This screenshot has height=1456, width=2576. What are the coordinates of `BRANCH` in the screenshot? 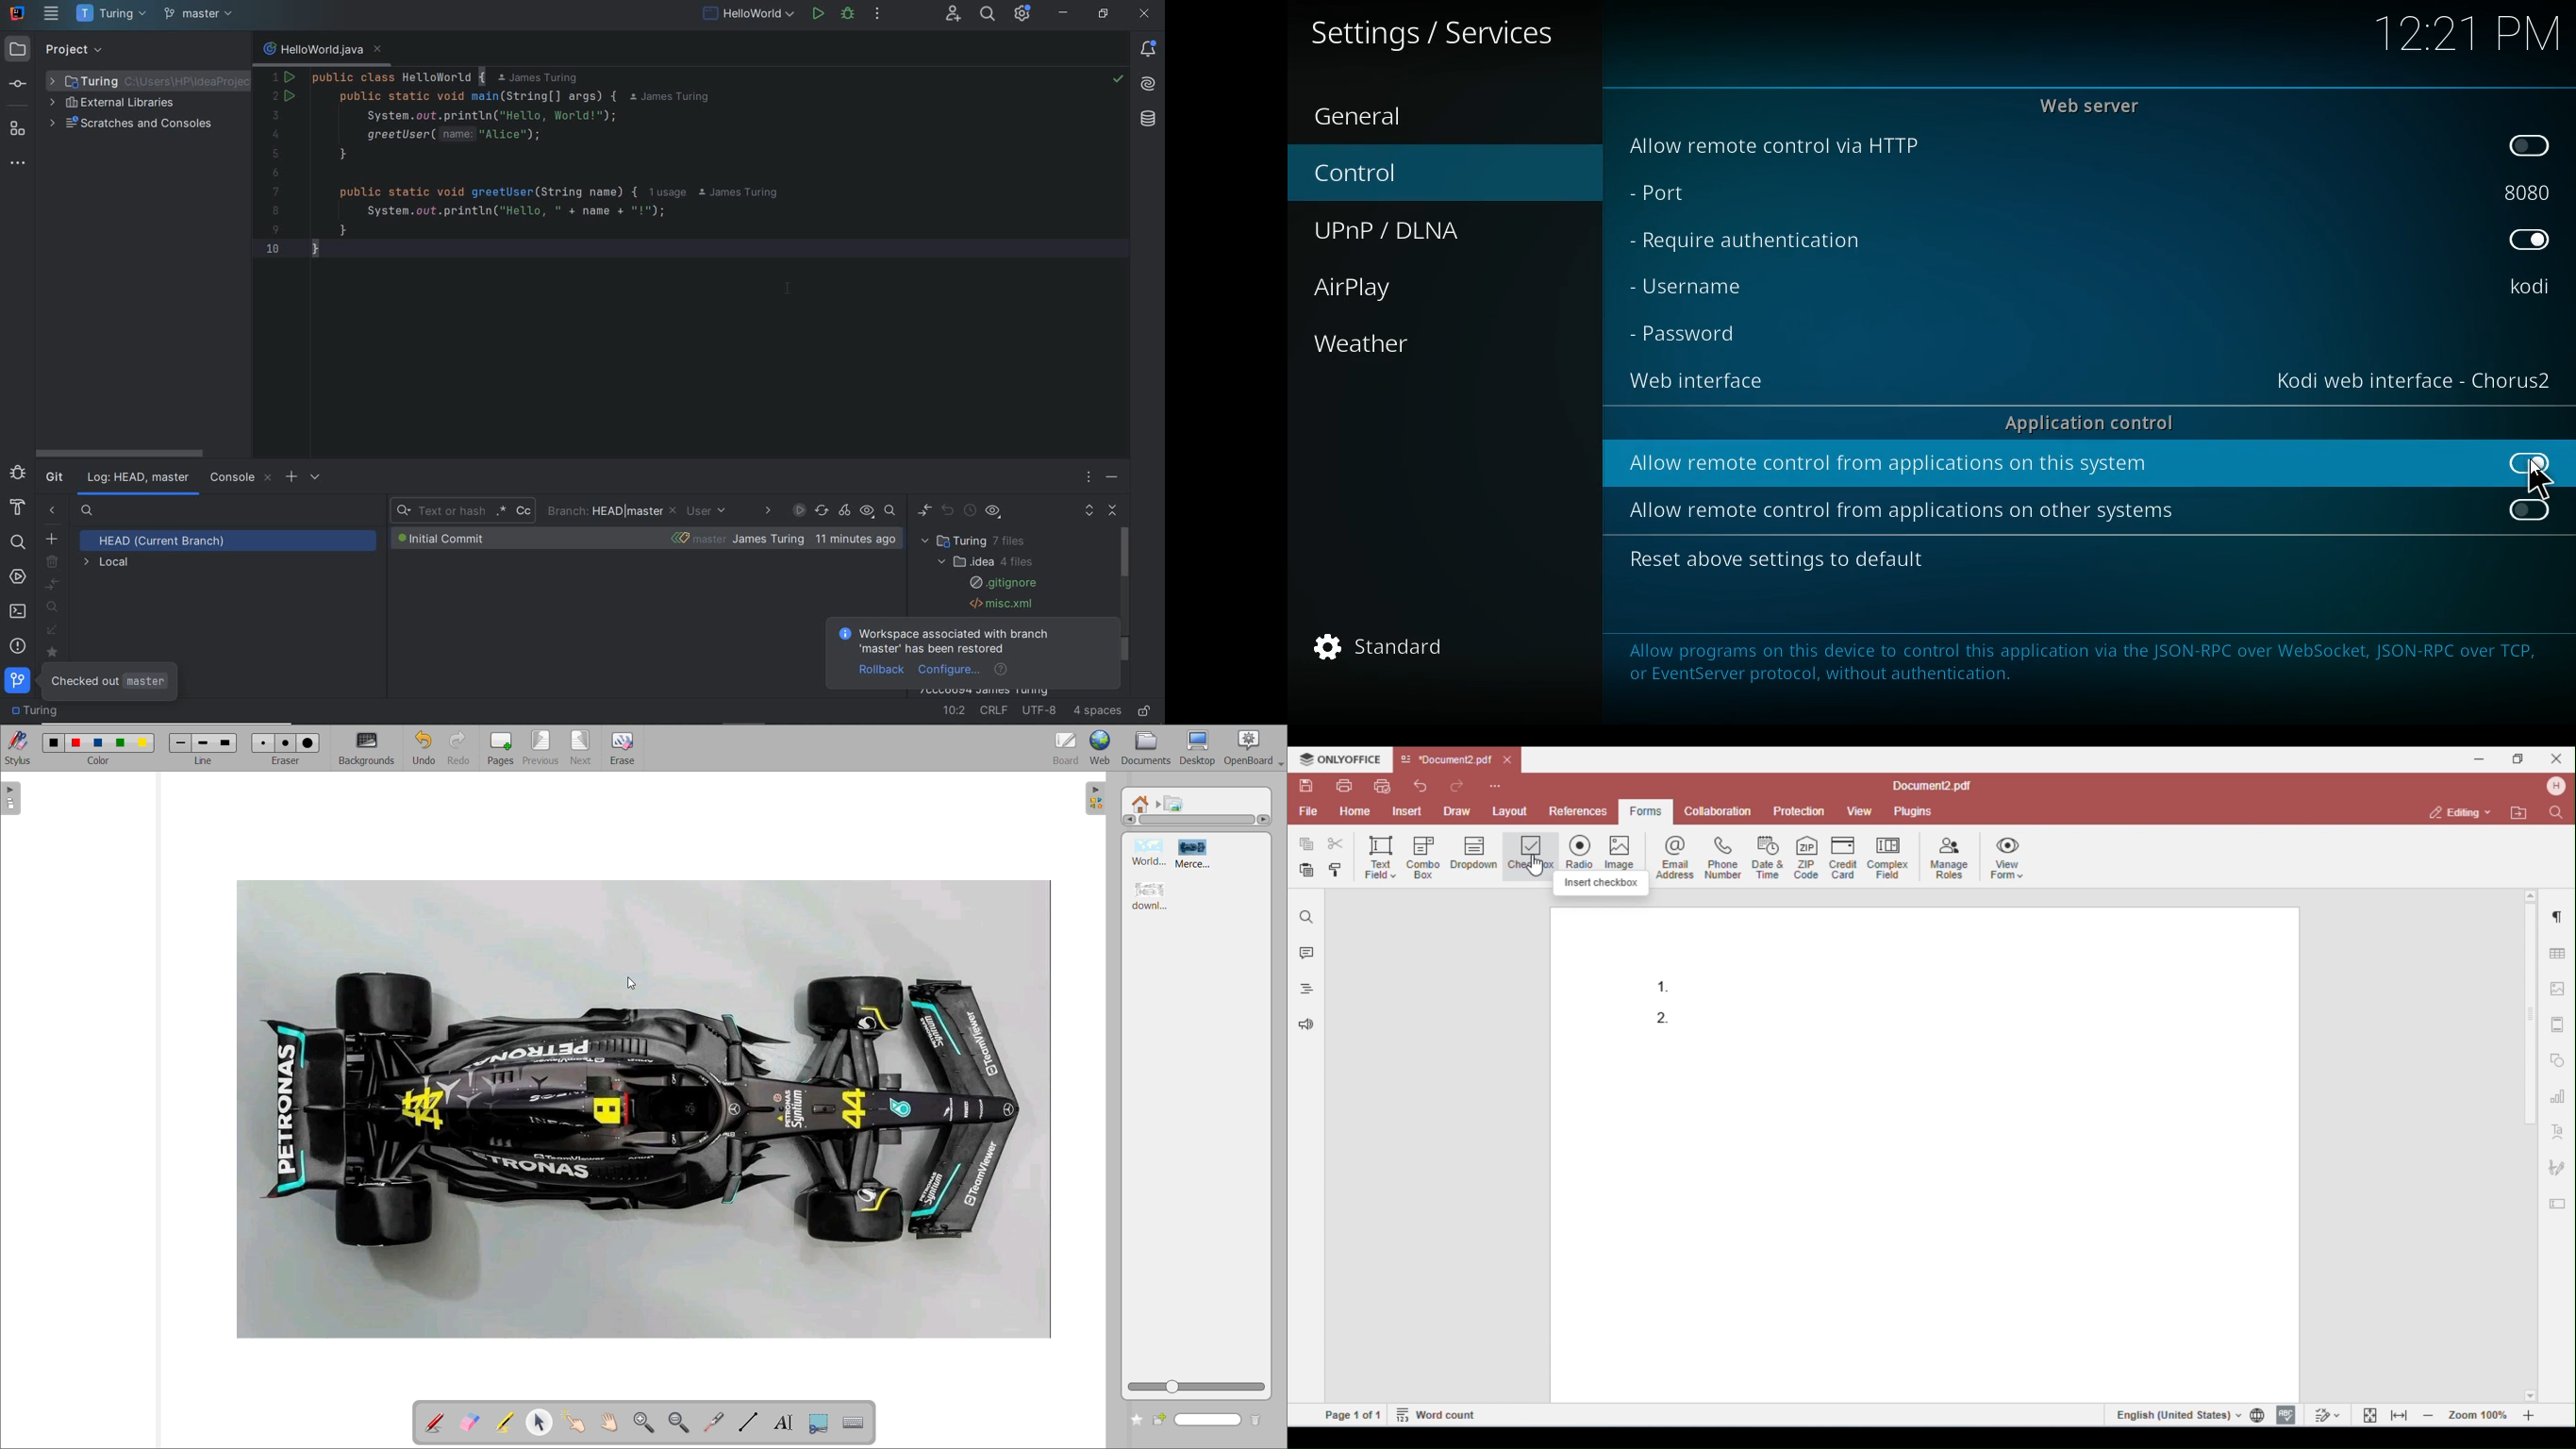 It's located at (613, 511).